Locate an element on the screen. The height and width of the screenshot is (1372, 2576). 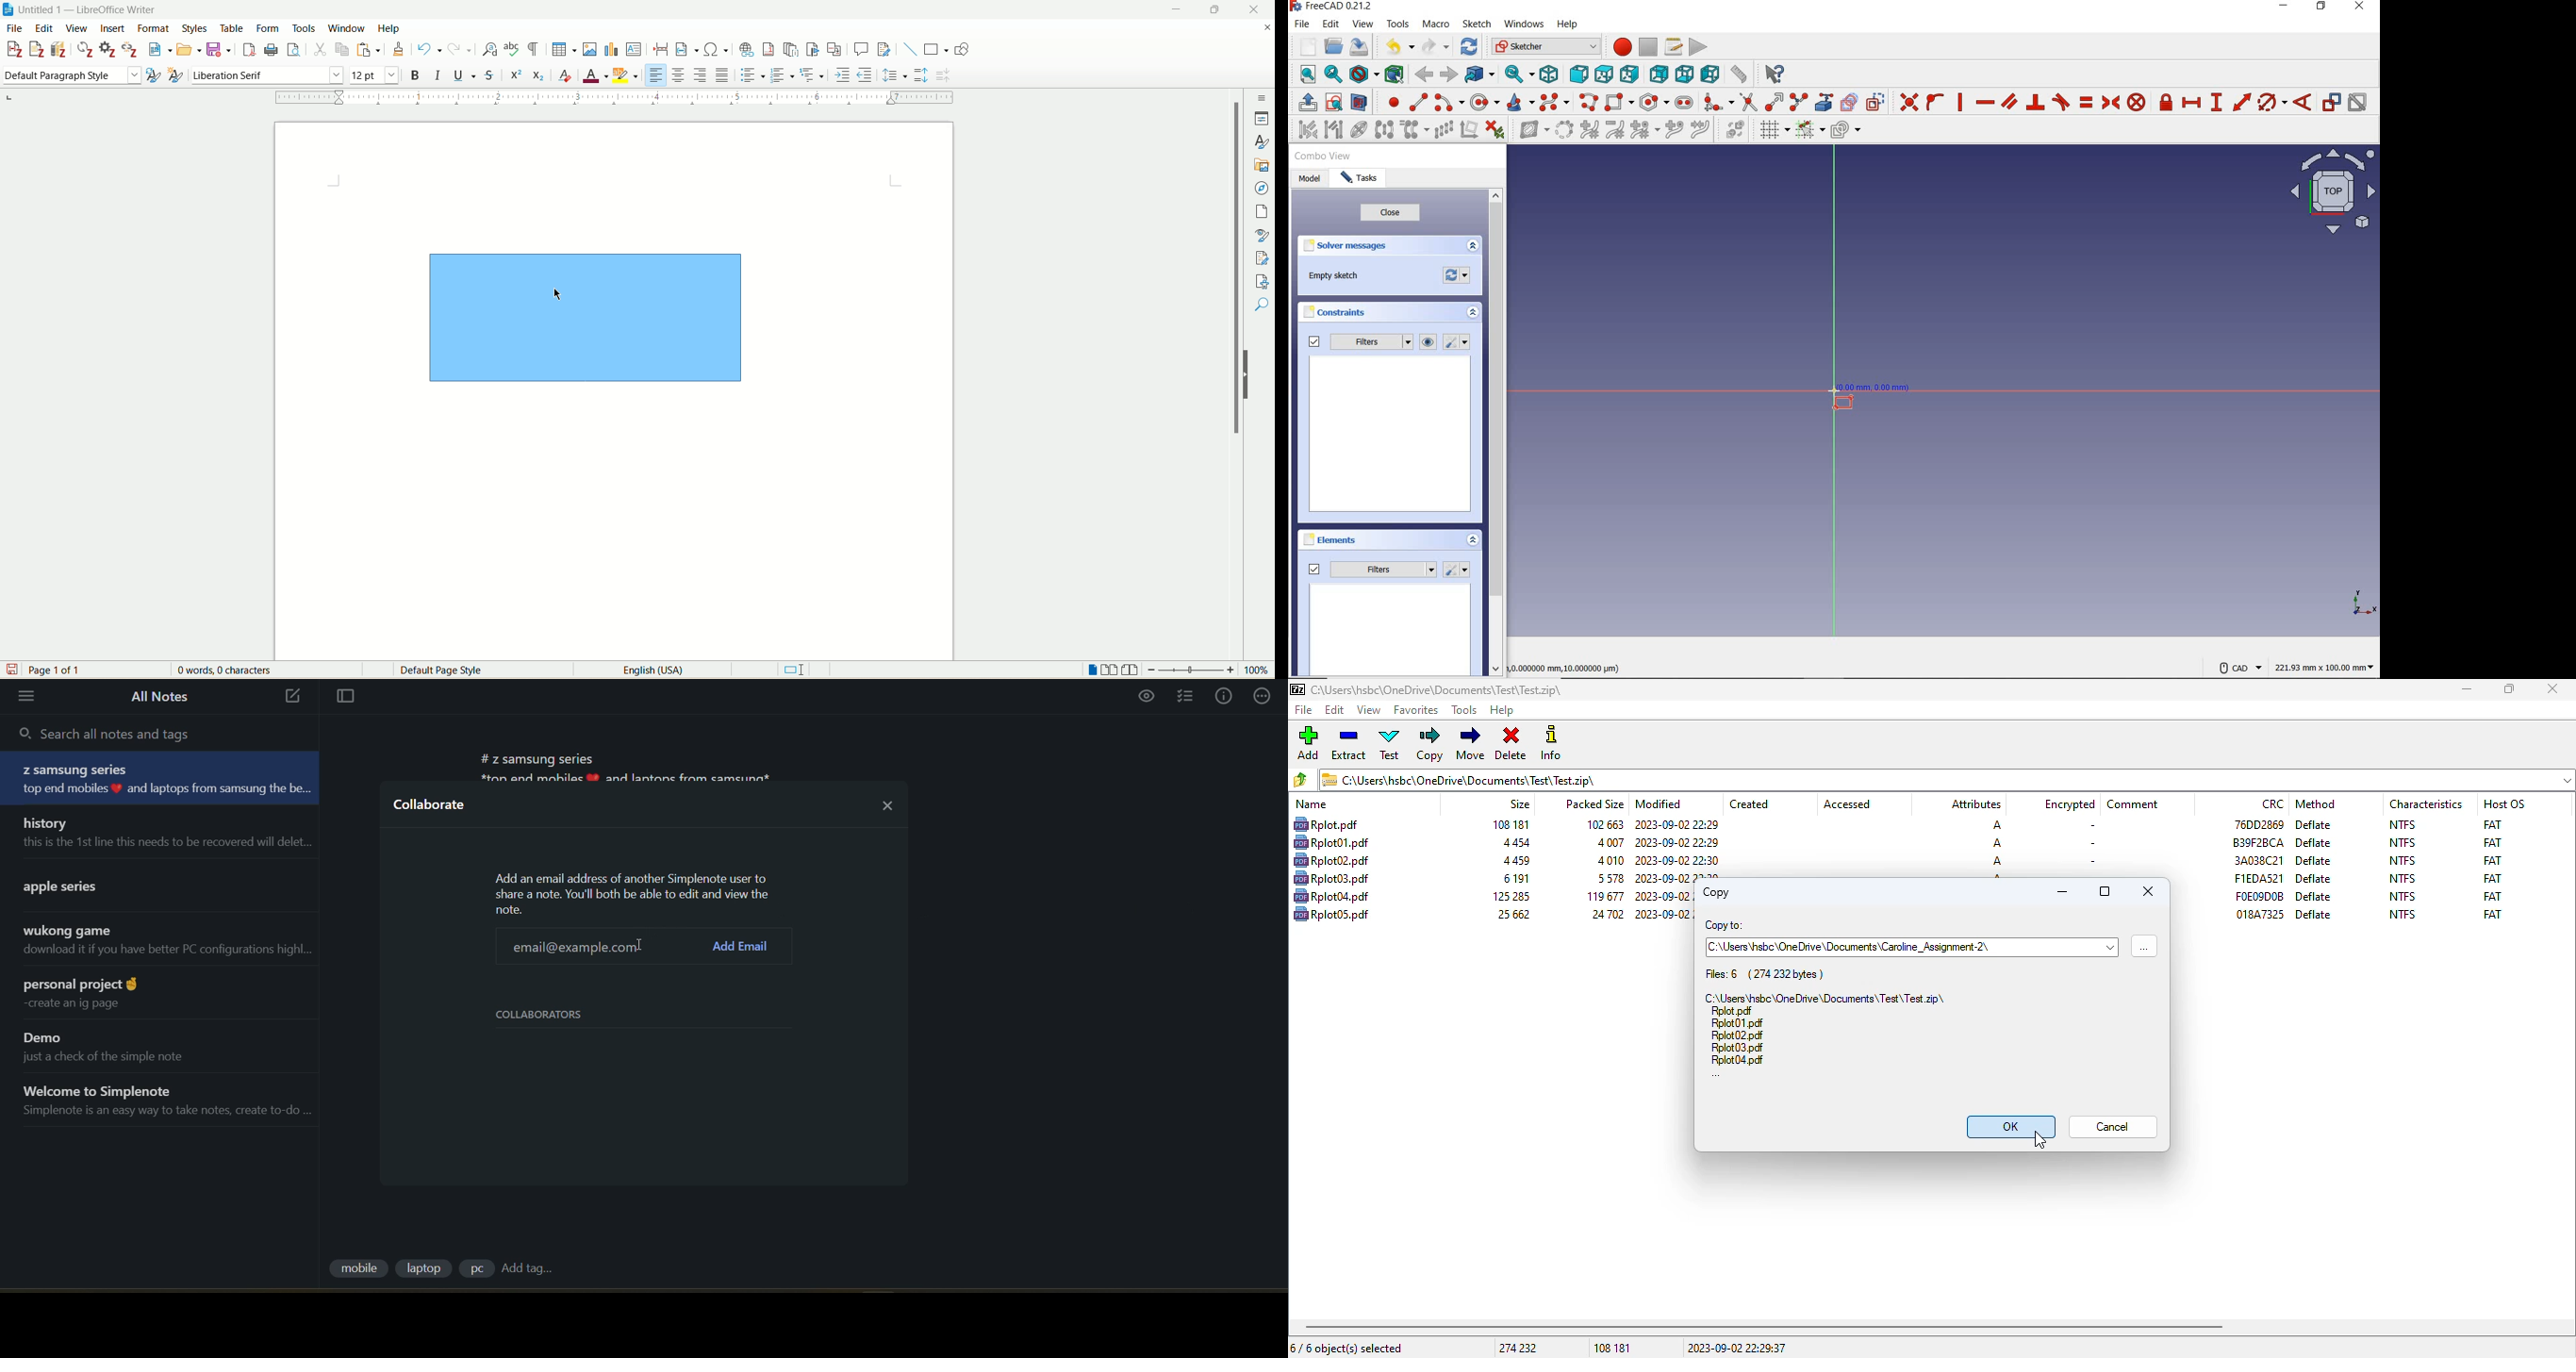
front is located at coordinates (1577, 75).